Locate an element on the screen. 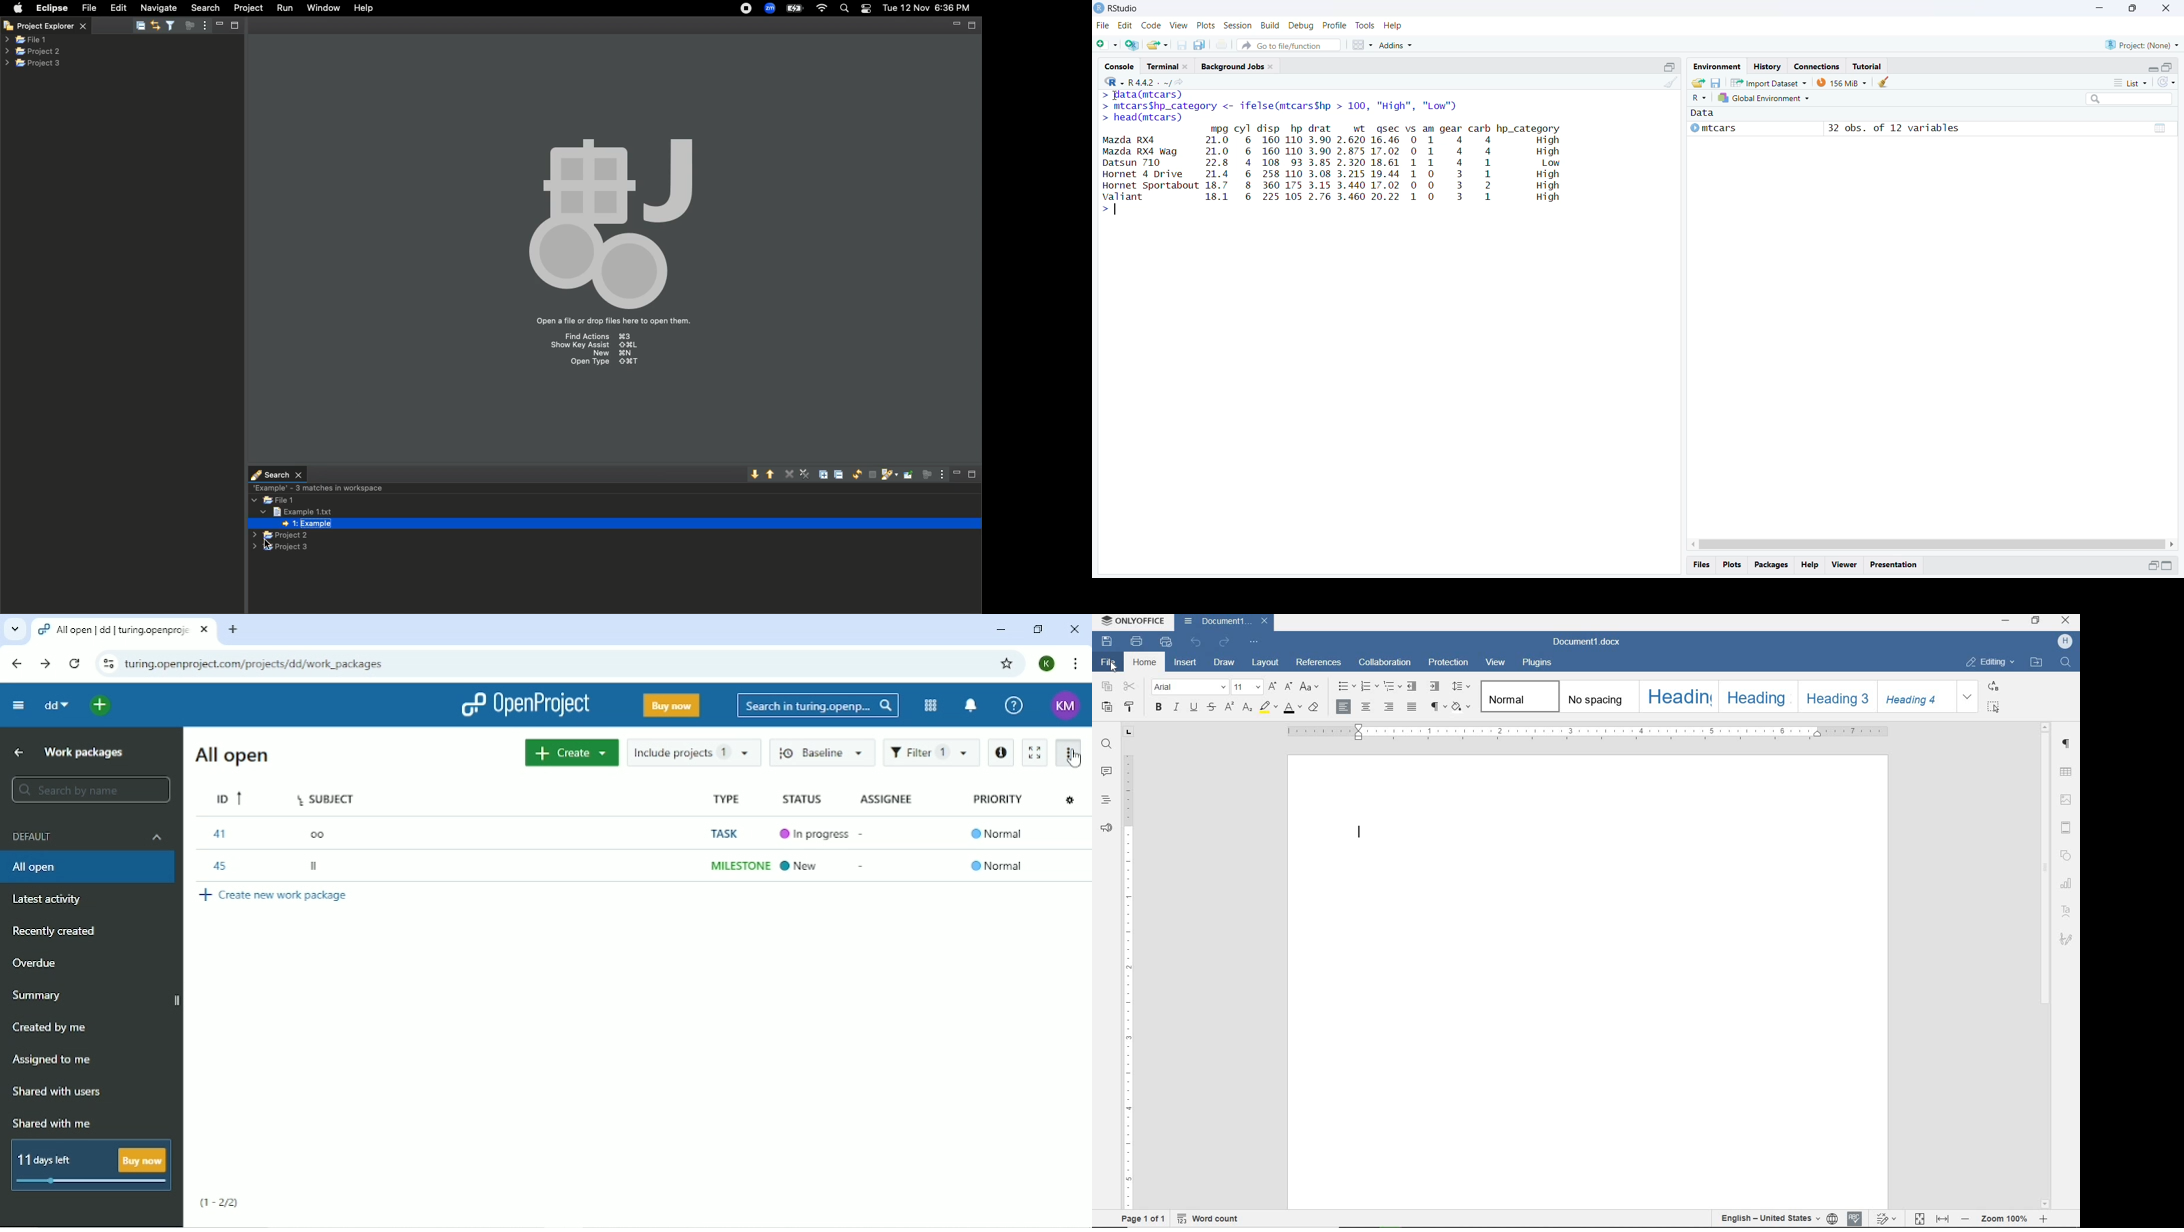 Image resolution: width=2184 pixels, height=1232 pixels. 135 MiB is located at coordinates (1842, 82).